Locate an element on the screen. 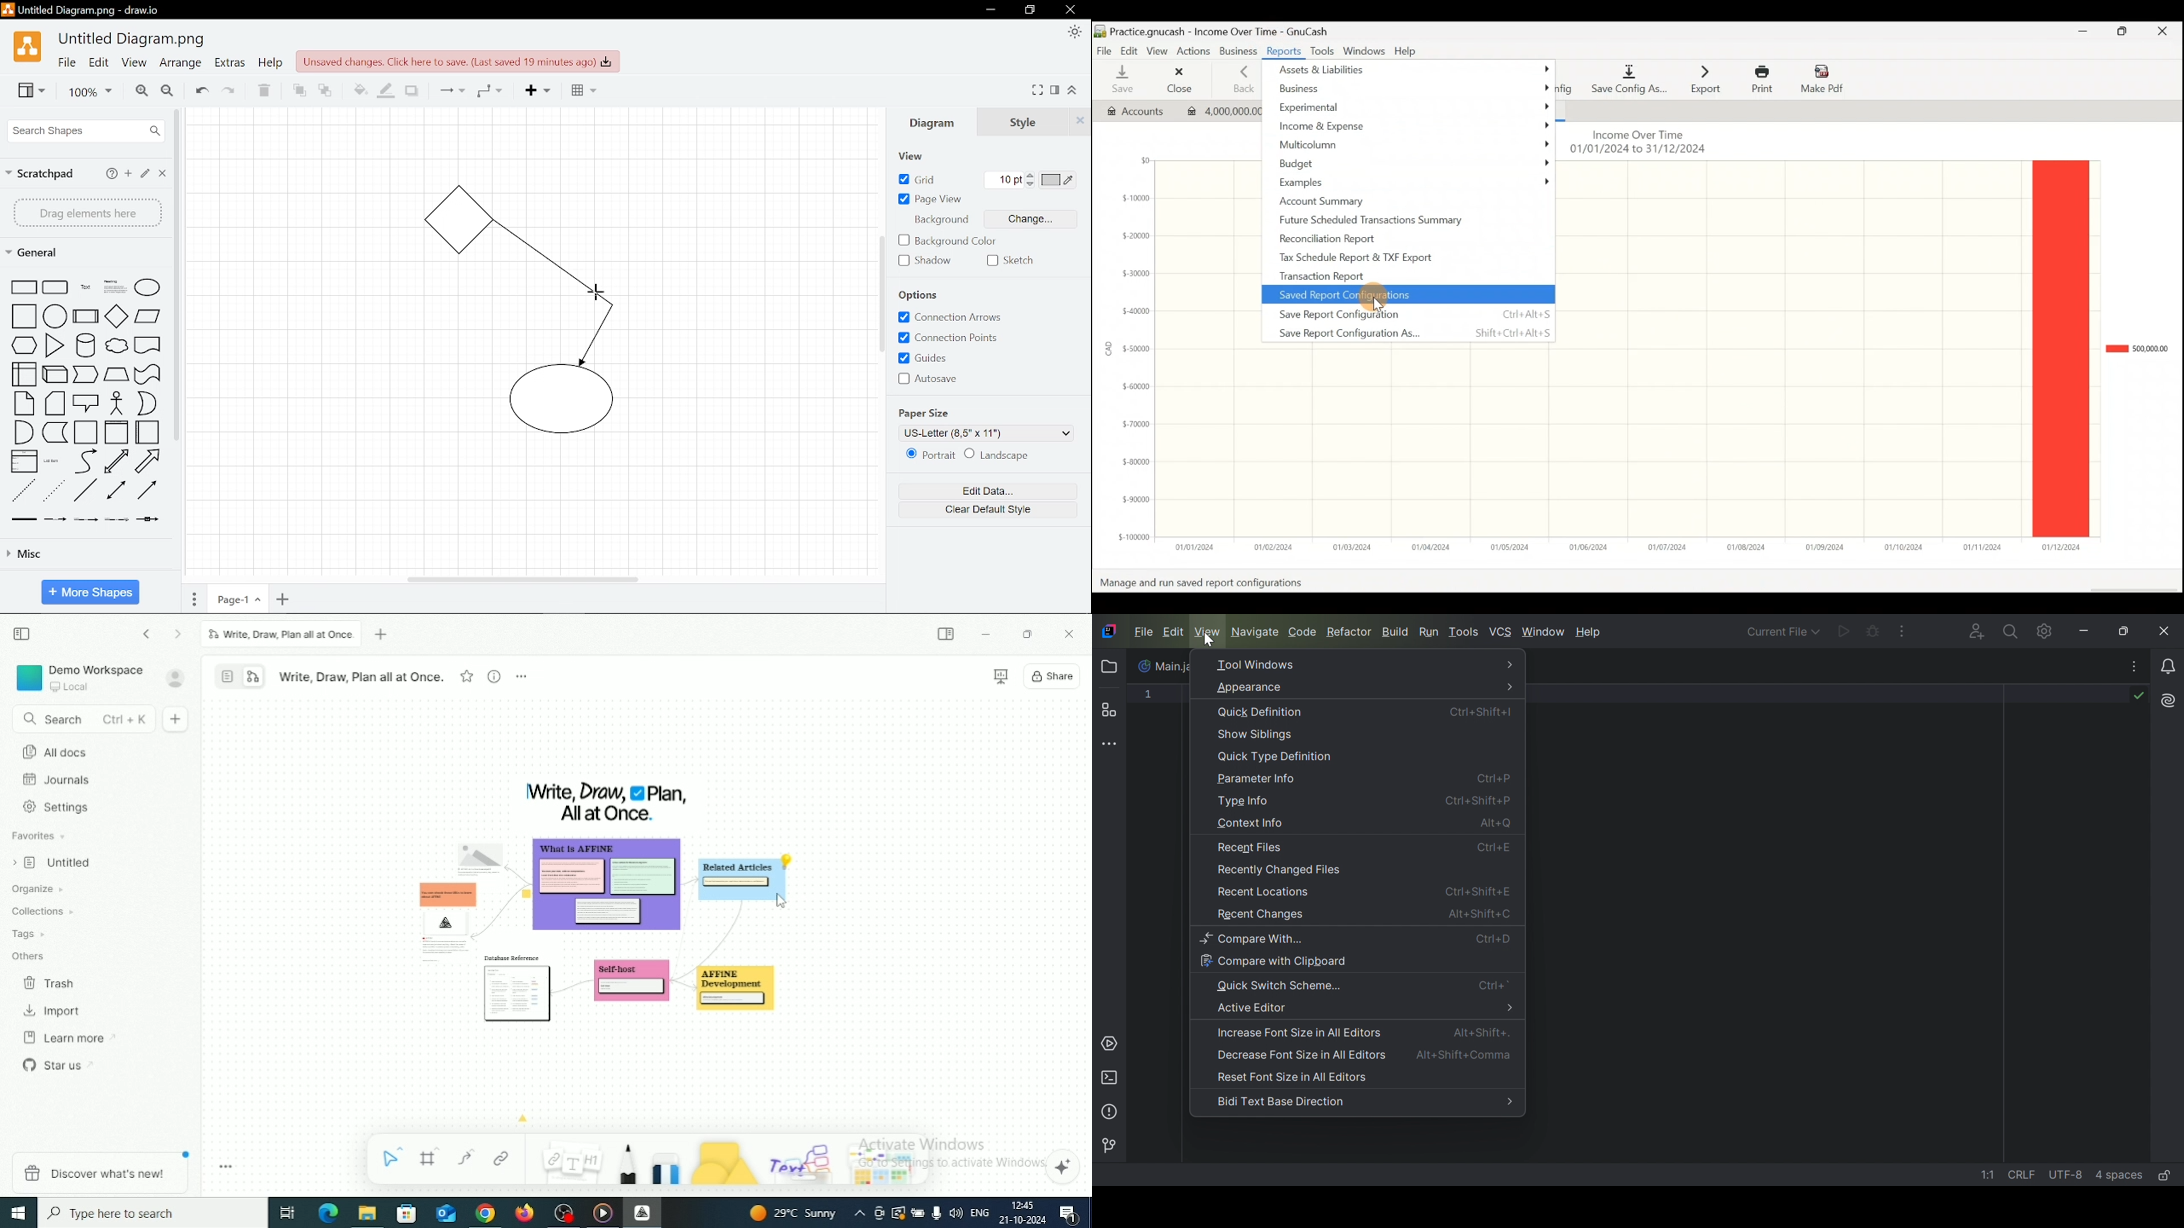 The image size is (2184, 1232). shape is located at coordinates (116, 520).